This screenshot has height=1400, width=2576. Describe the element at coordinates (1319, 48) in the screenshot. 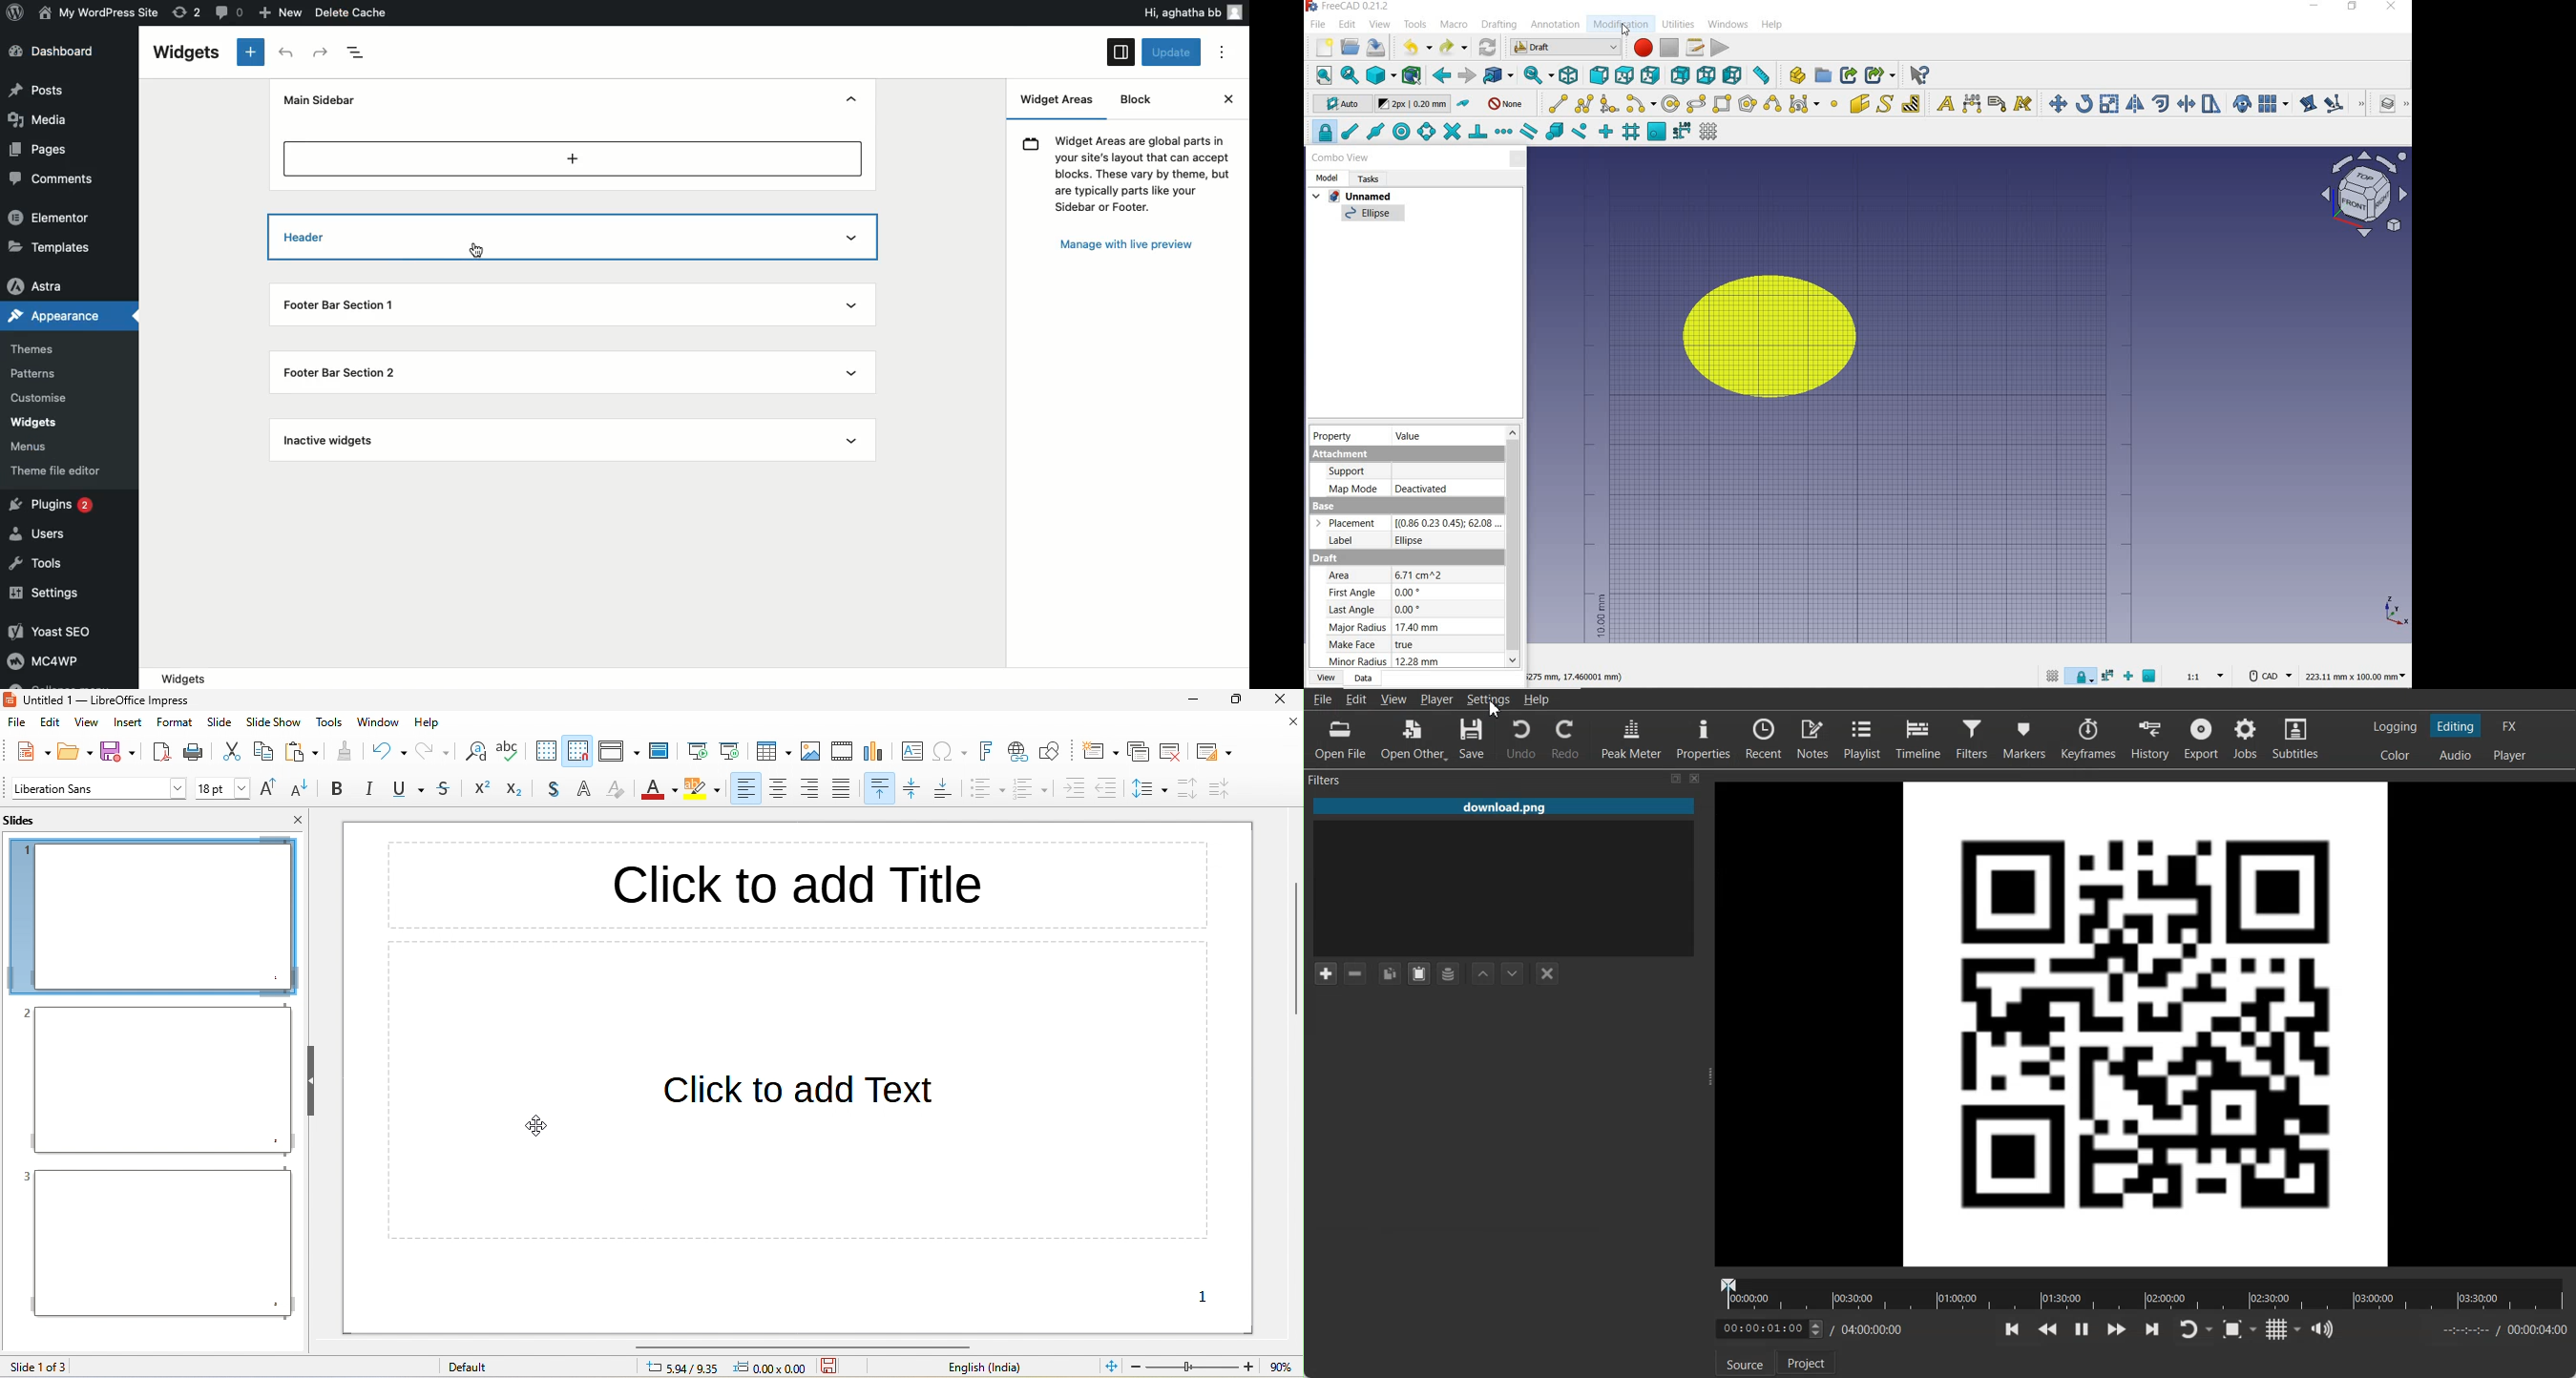

I see `new` at that location.